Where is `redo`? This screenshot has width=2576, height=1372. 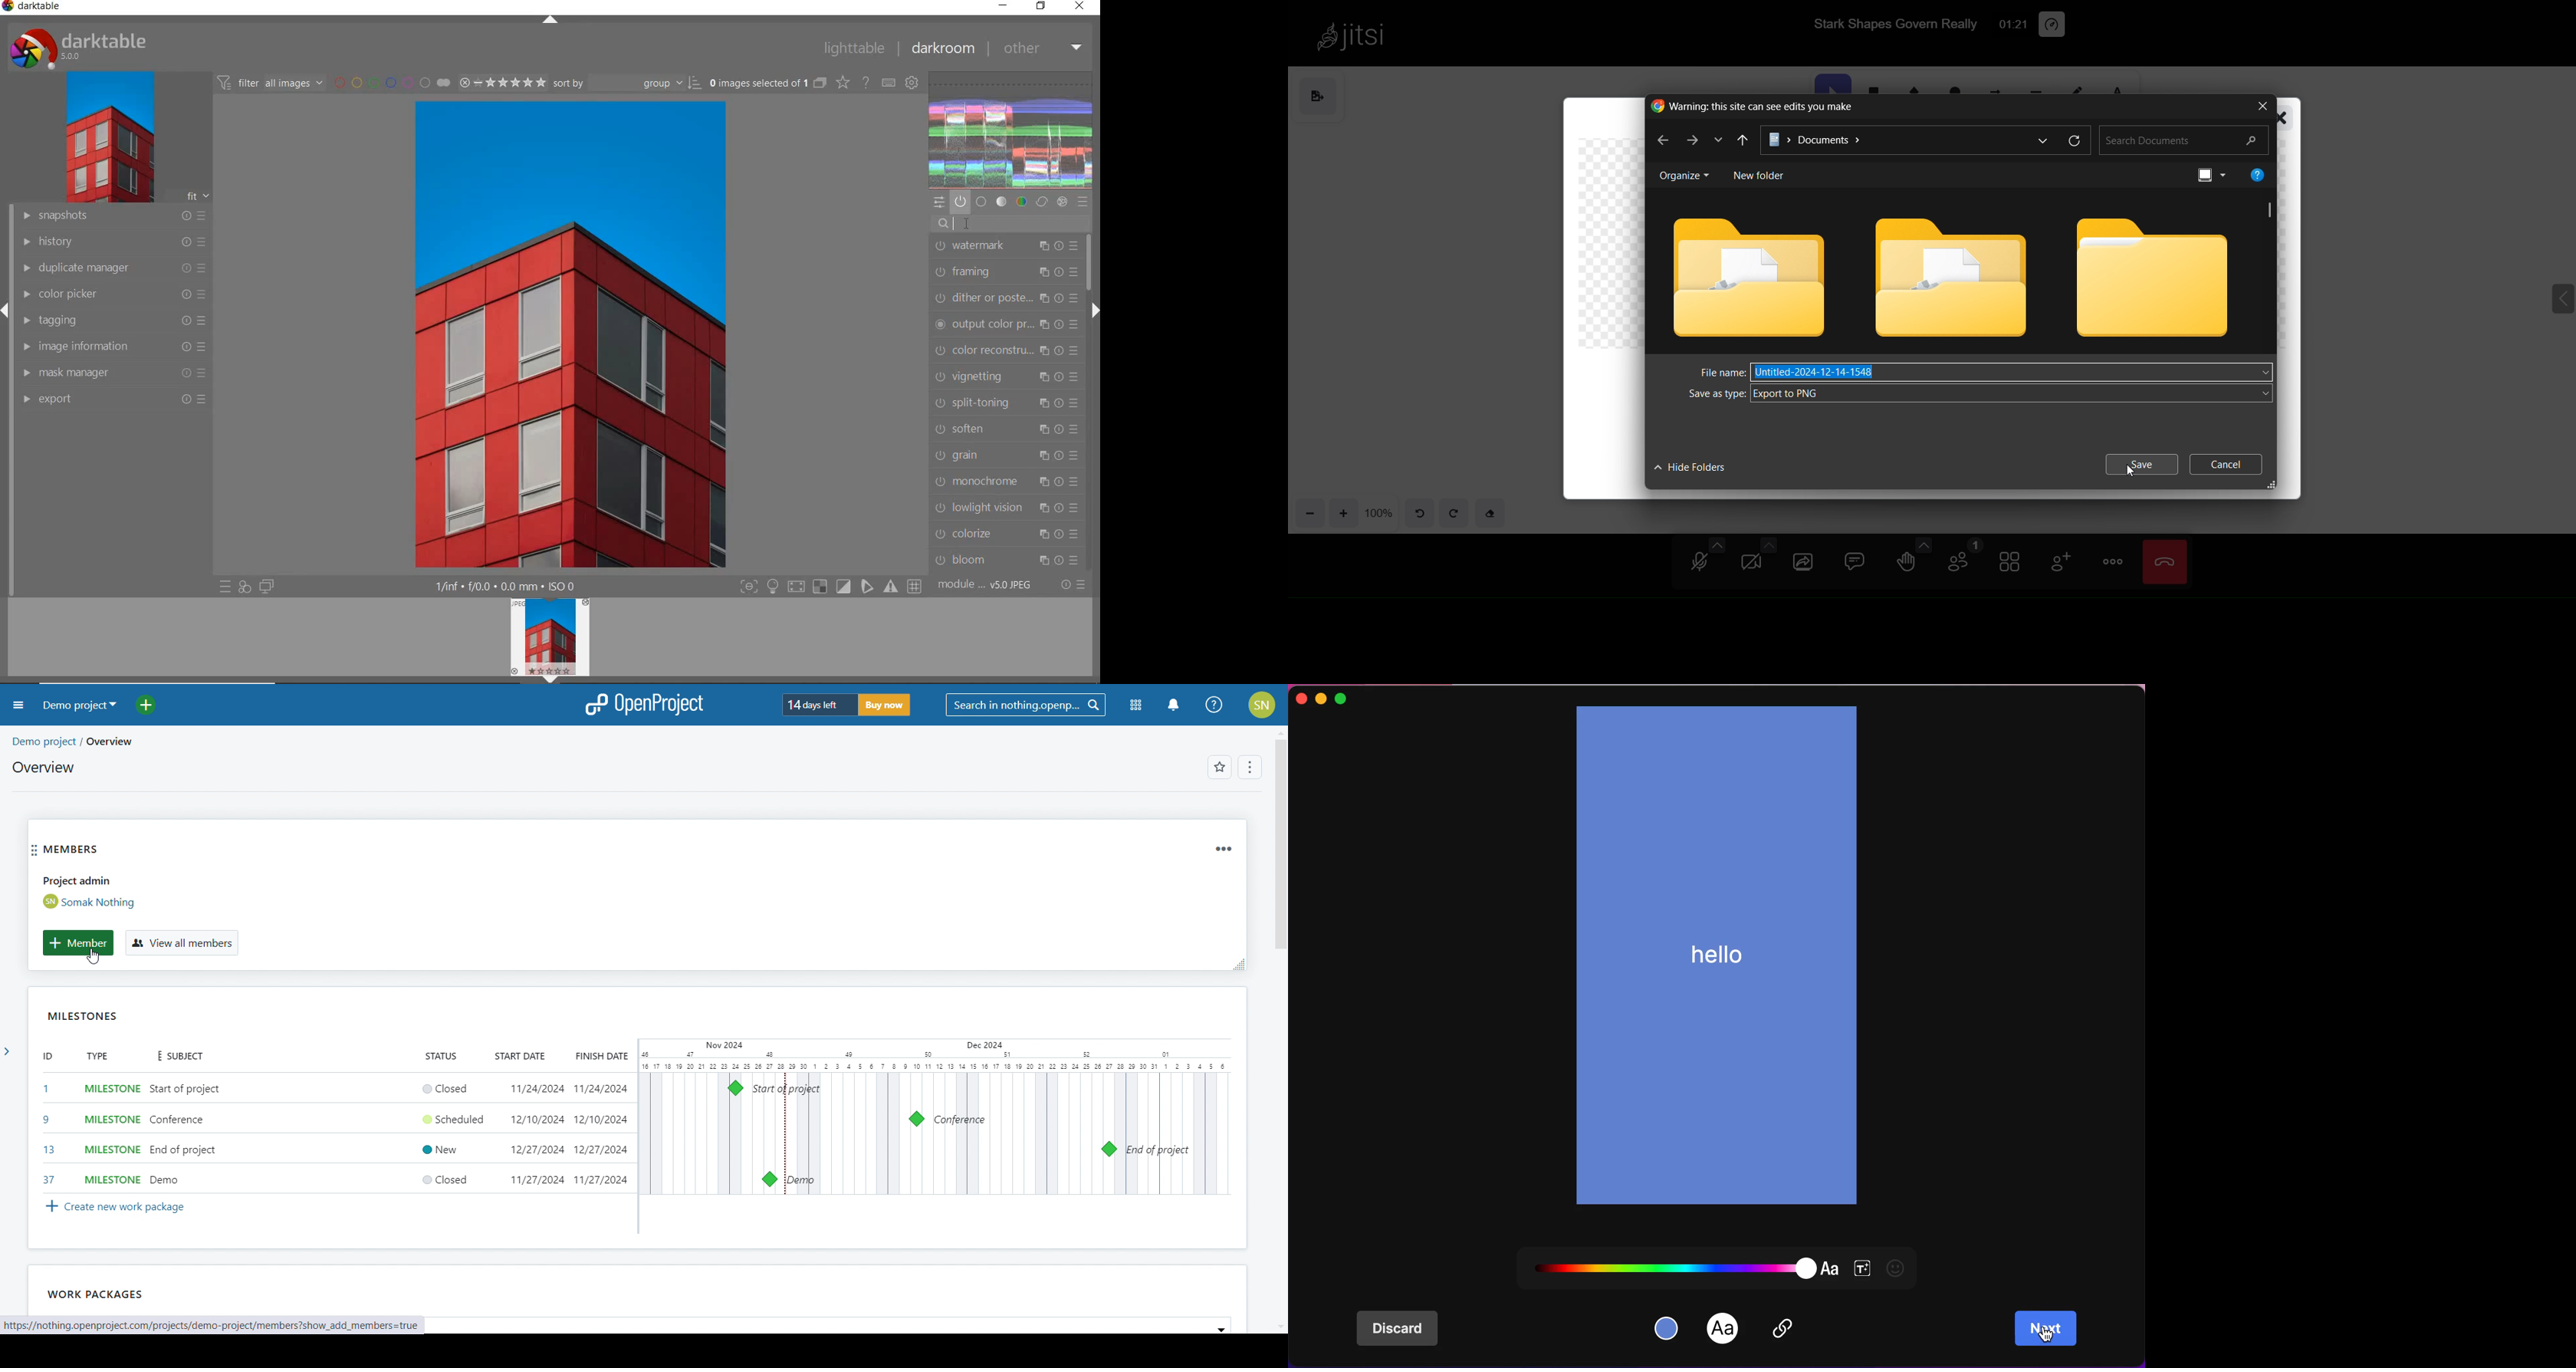 redo is located at coordinates (1456, 515).